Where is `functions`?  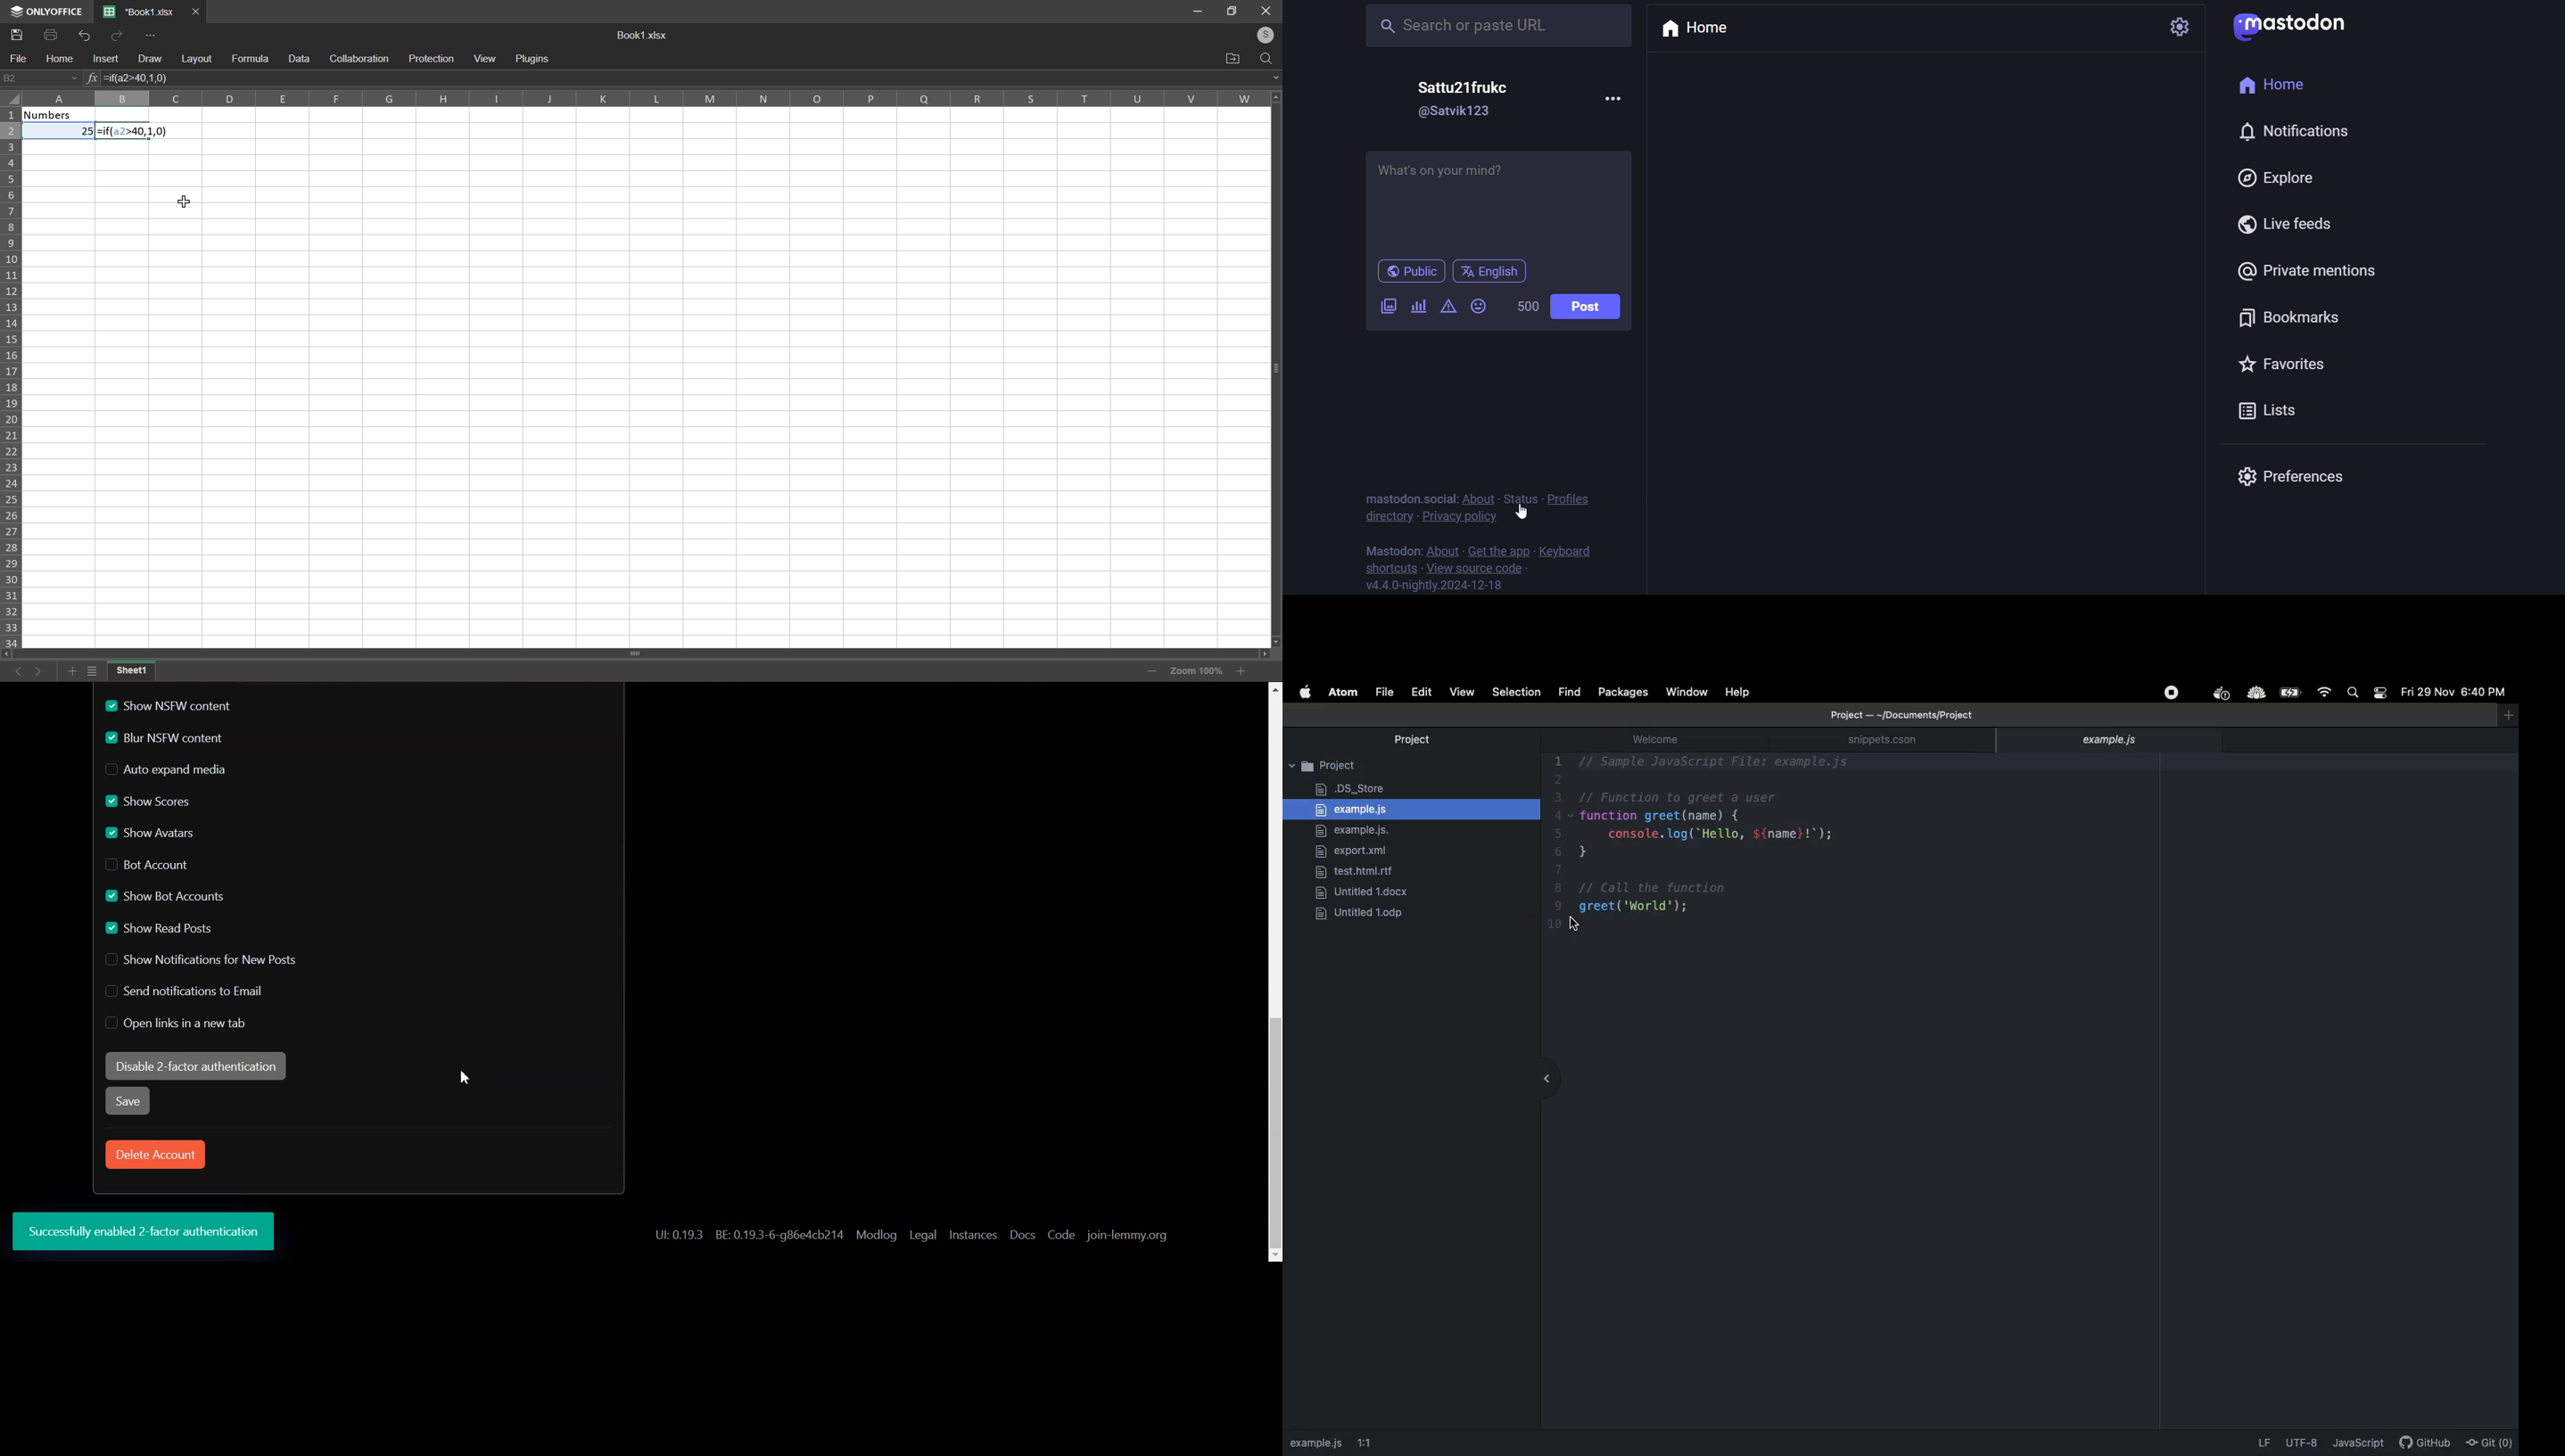
functions is located at coordinates (91, 79).